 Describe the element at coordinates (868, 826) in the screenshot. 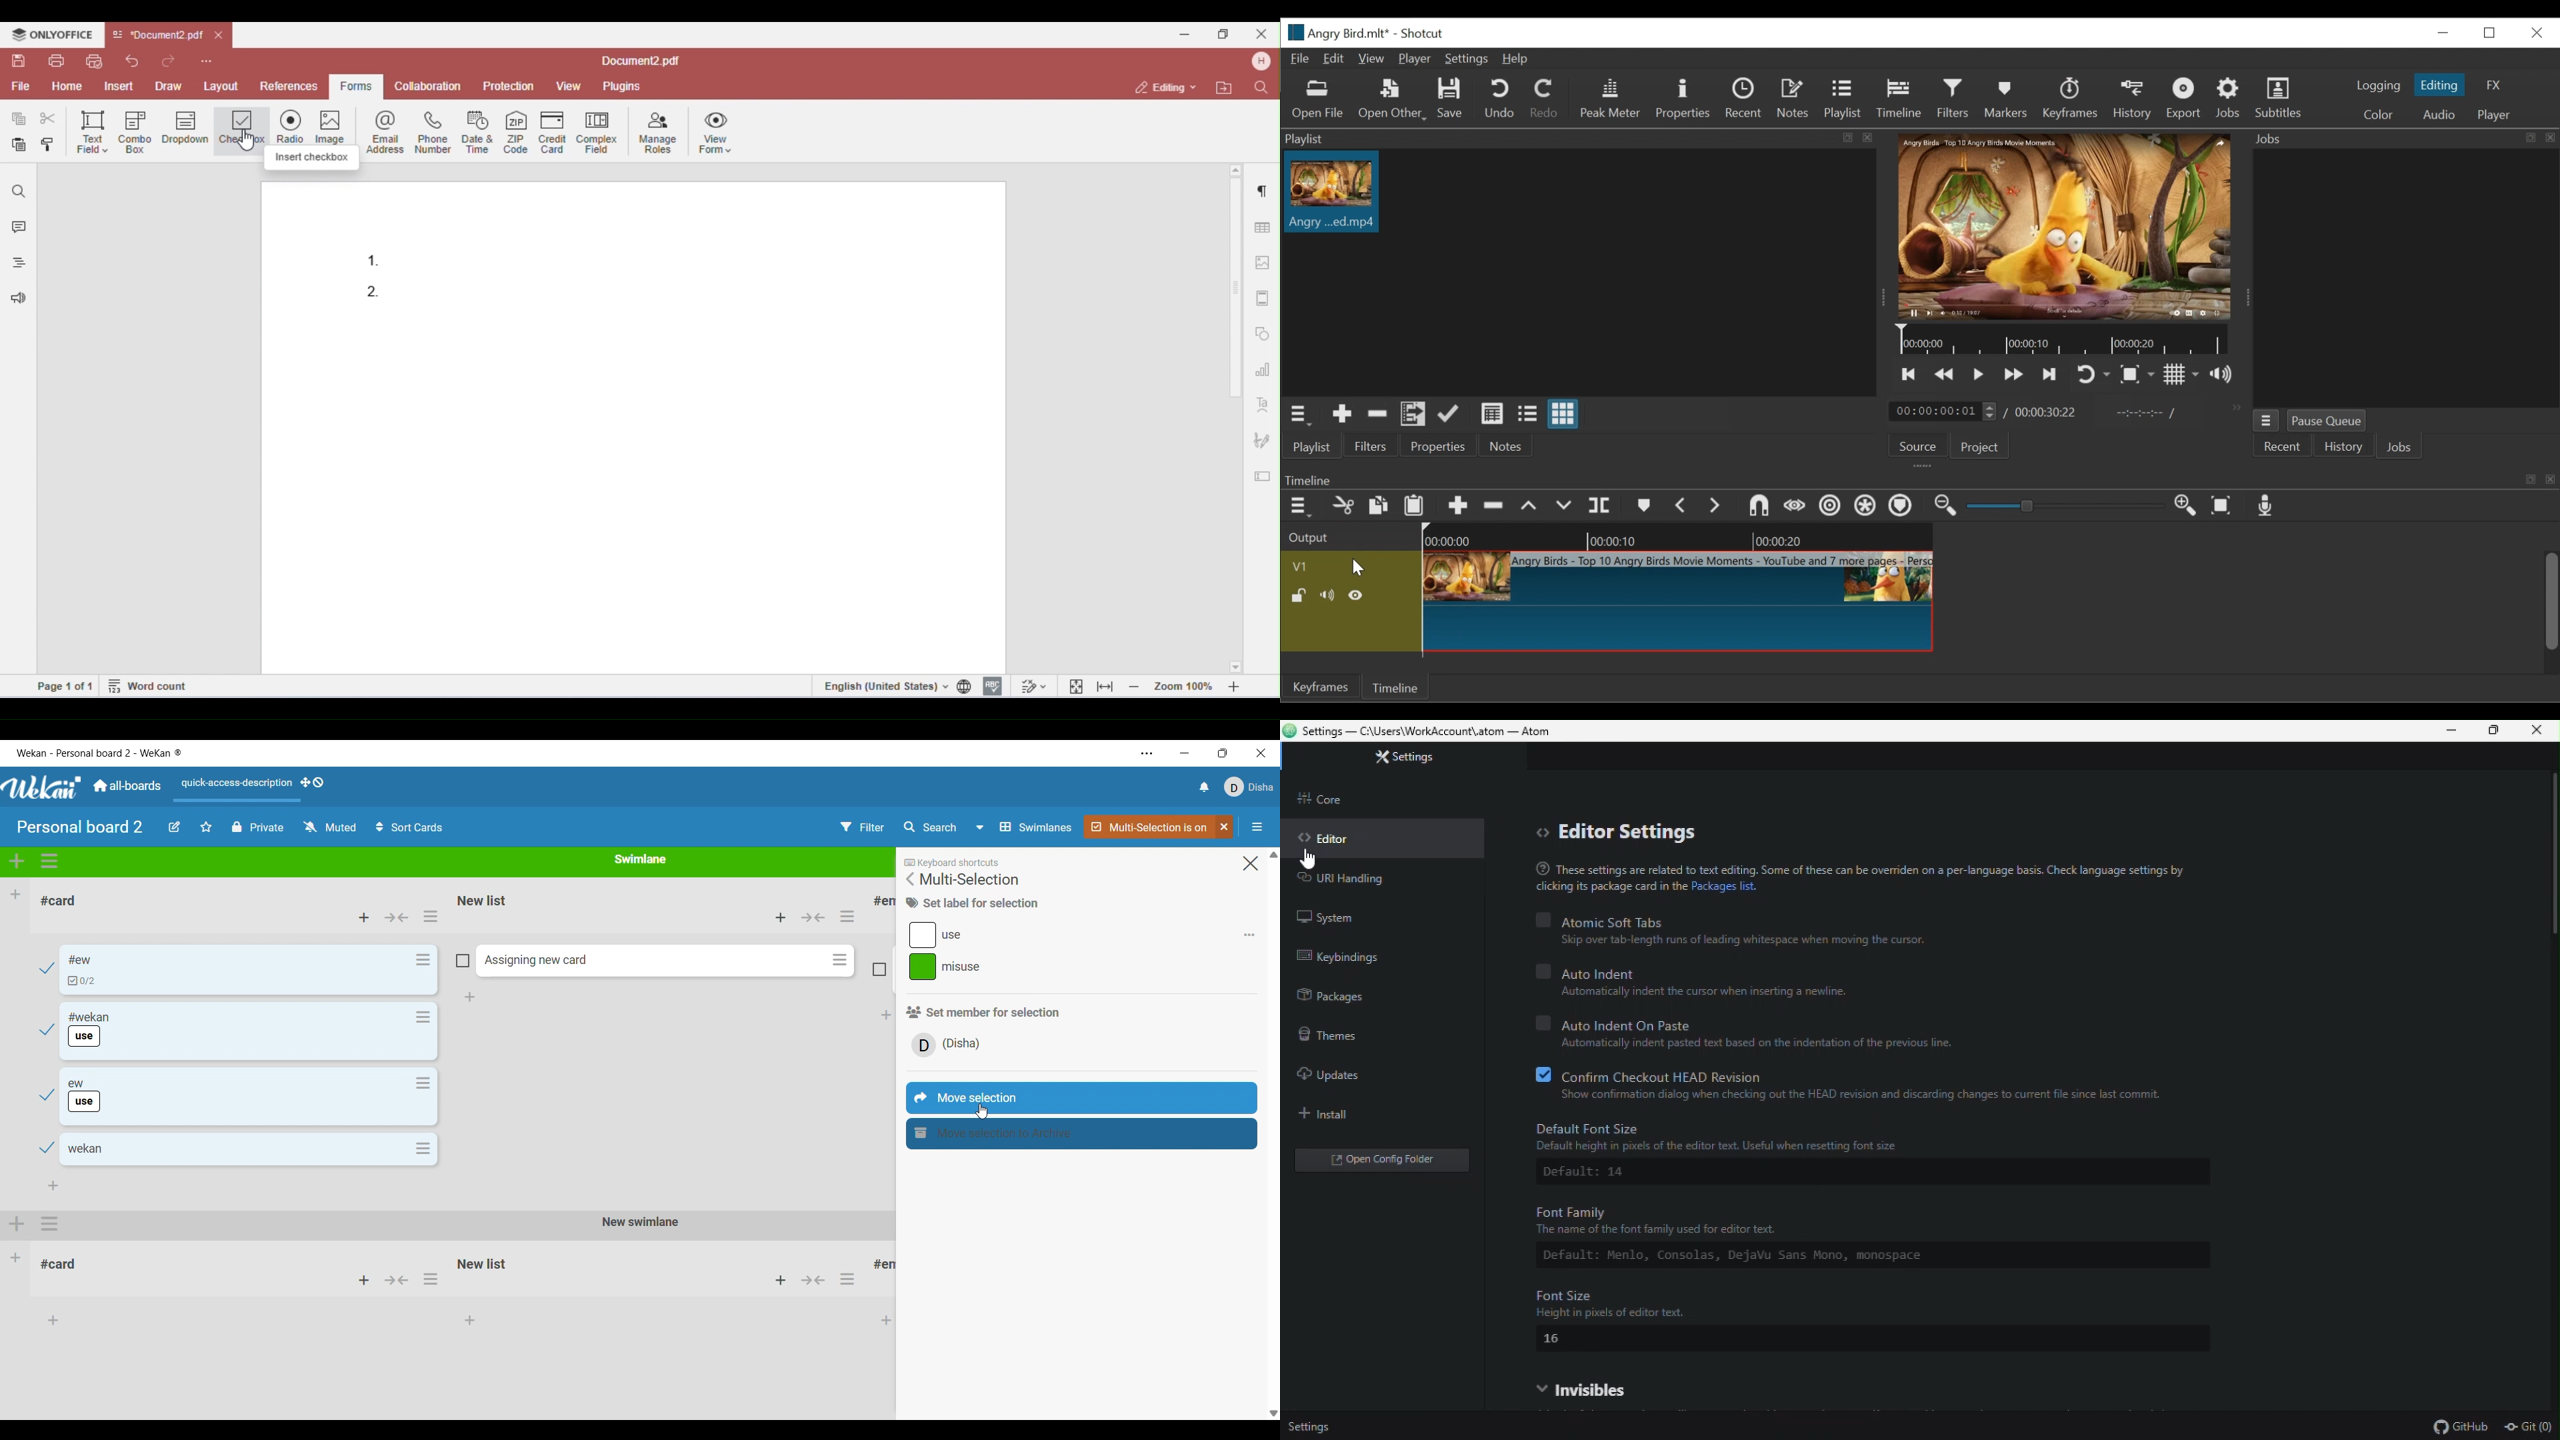

I see `Filter` at that location.